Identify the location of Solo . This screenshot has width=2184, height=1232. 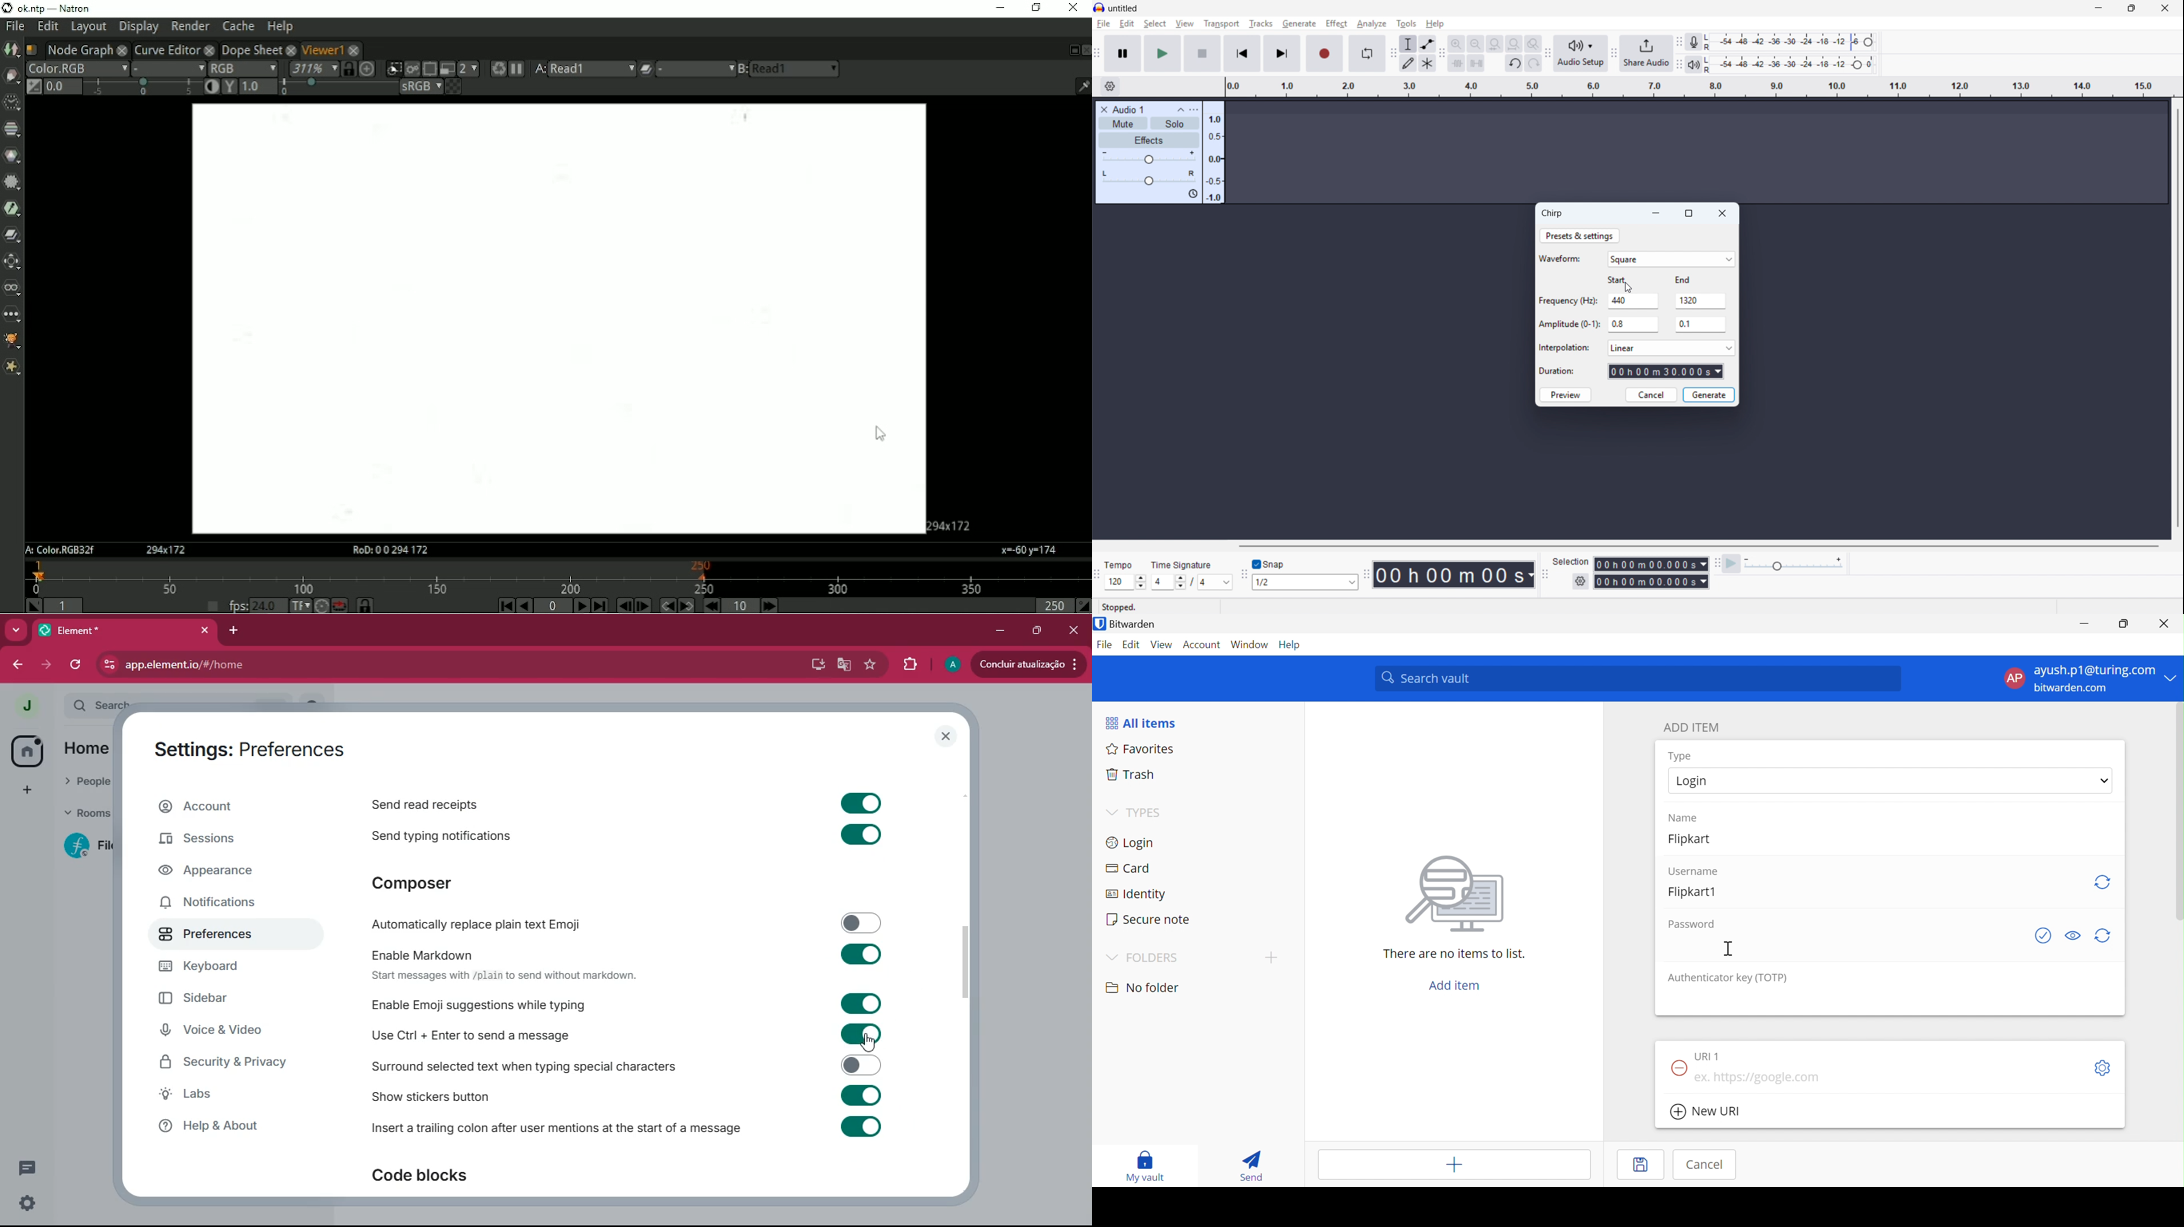
(1175, 123).